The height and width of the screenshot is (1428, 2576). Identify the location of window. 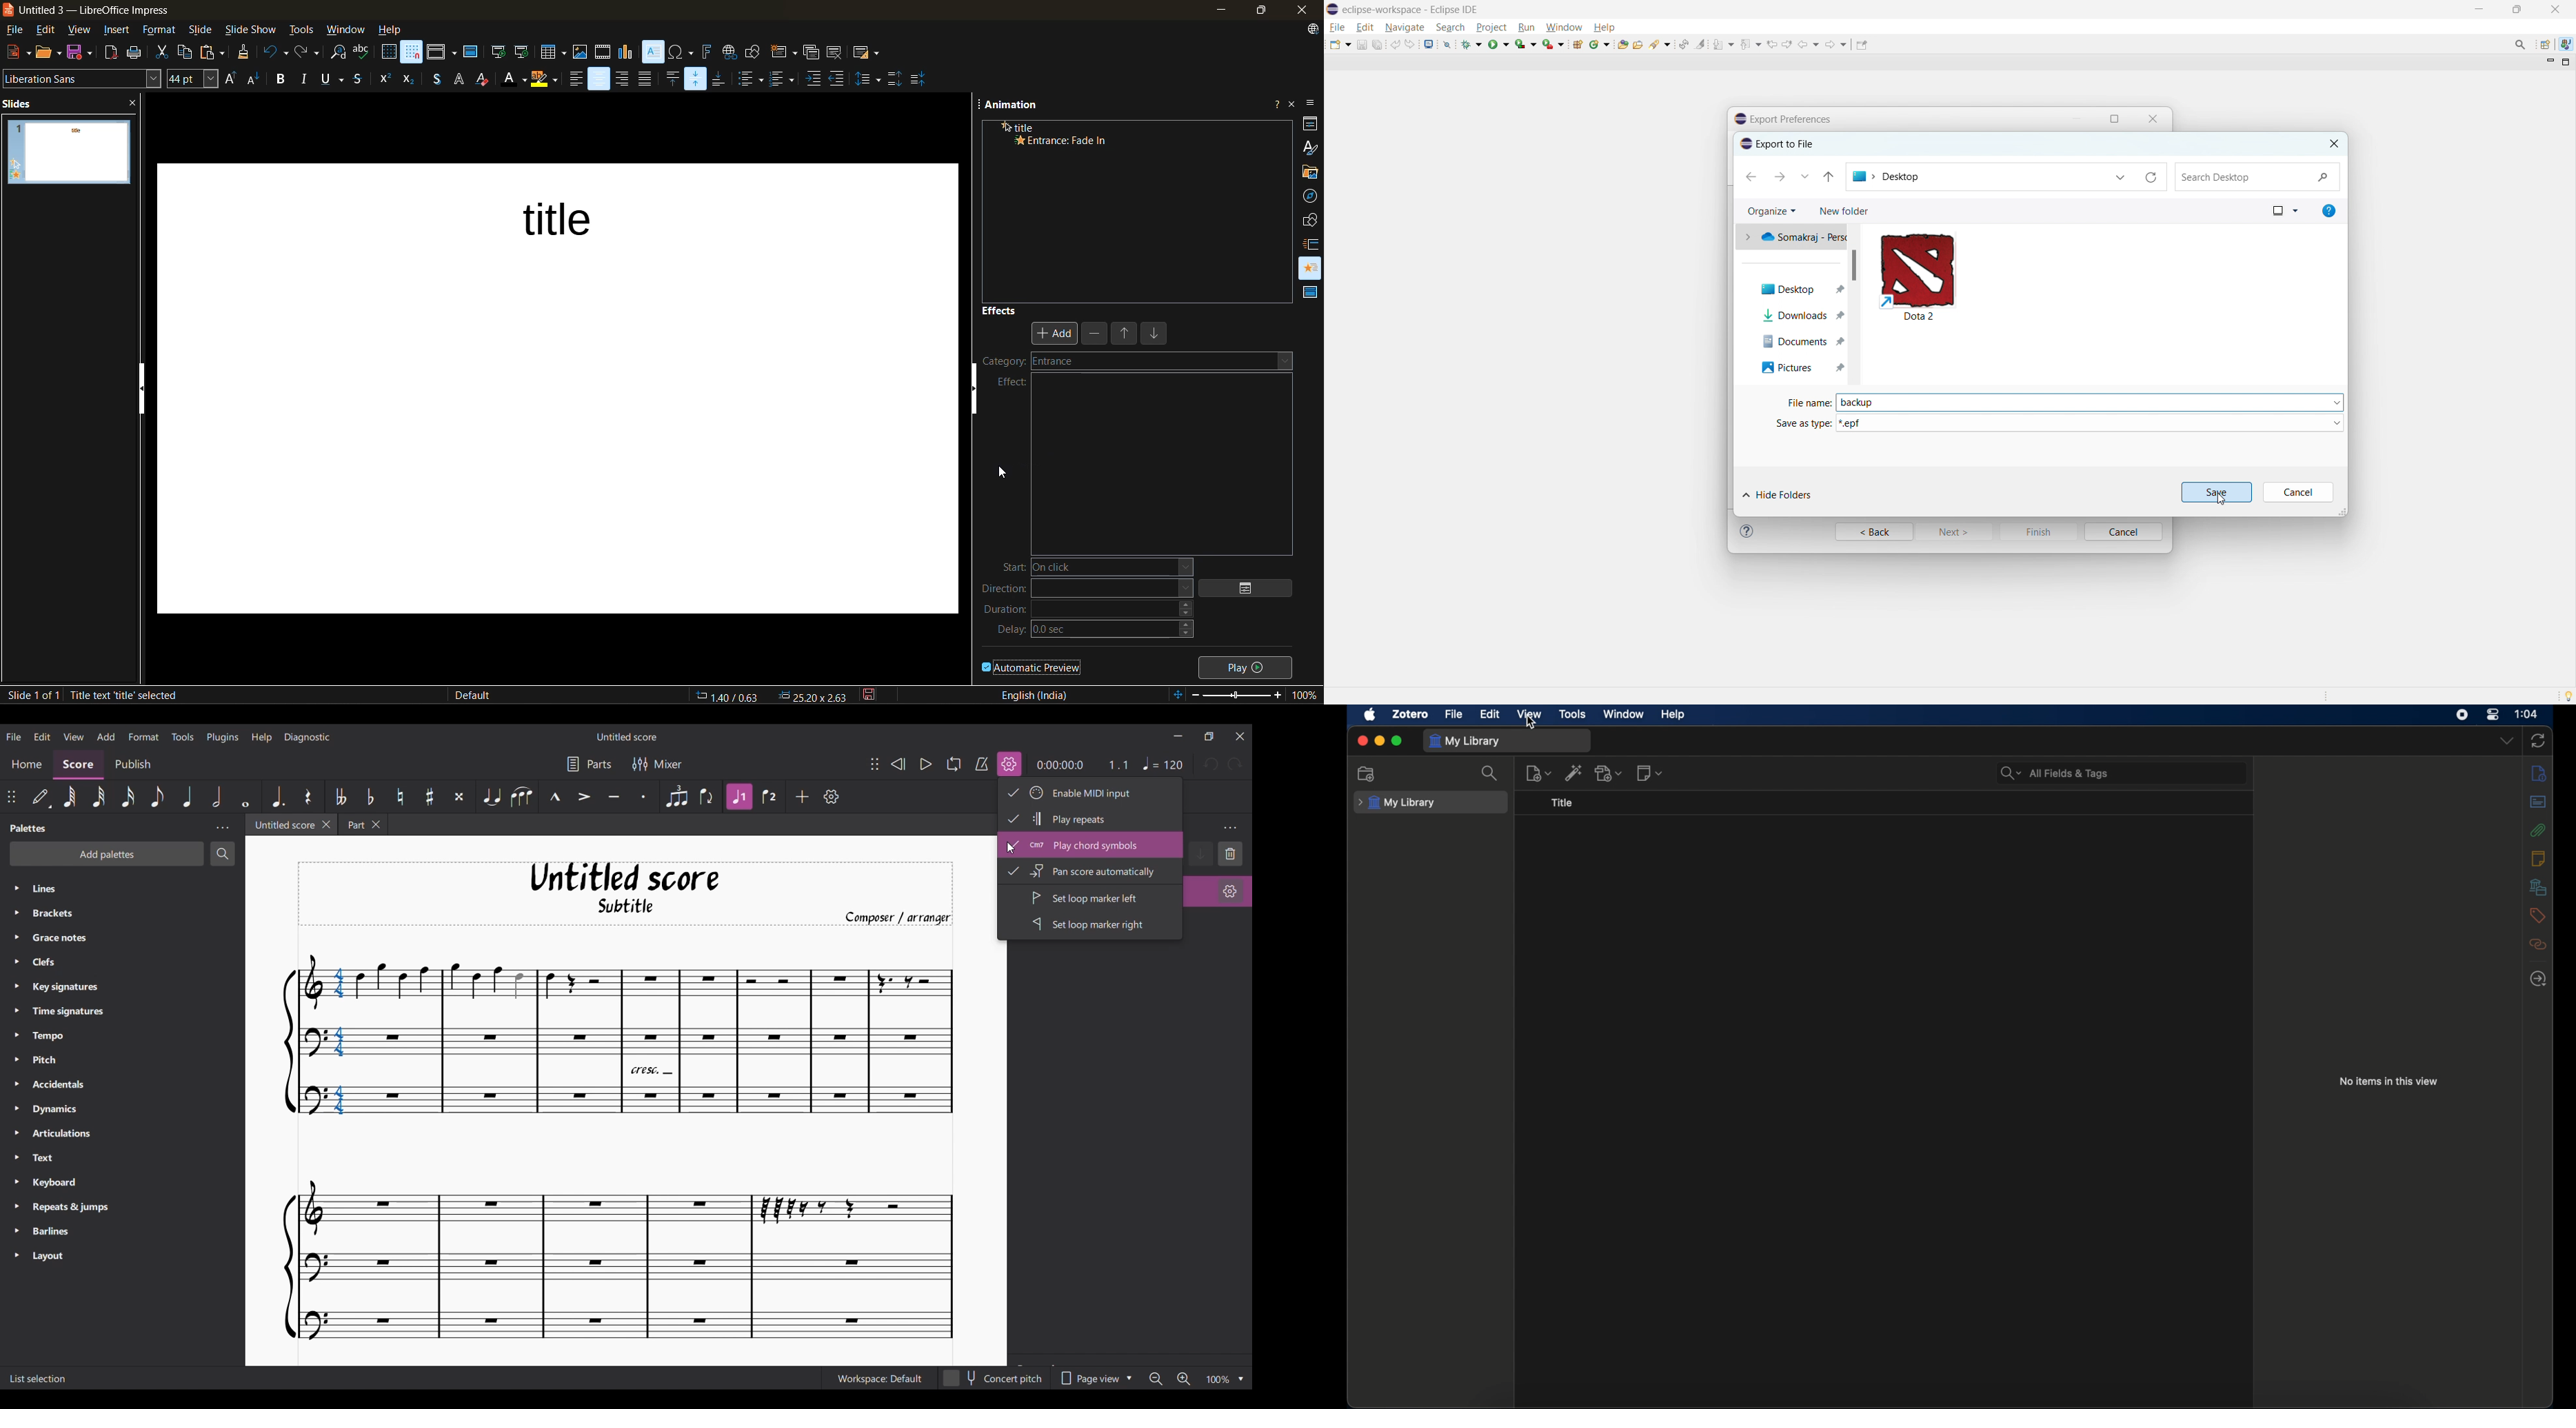
(1623, 714).